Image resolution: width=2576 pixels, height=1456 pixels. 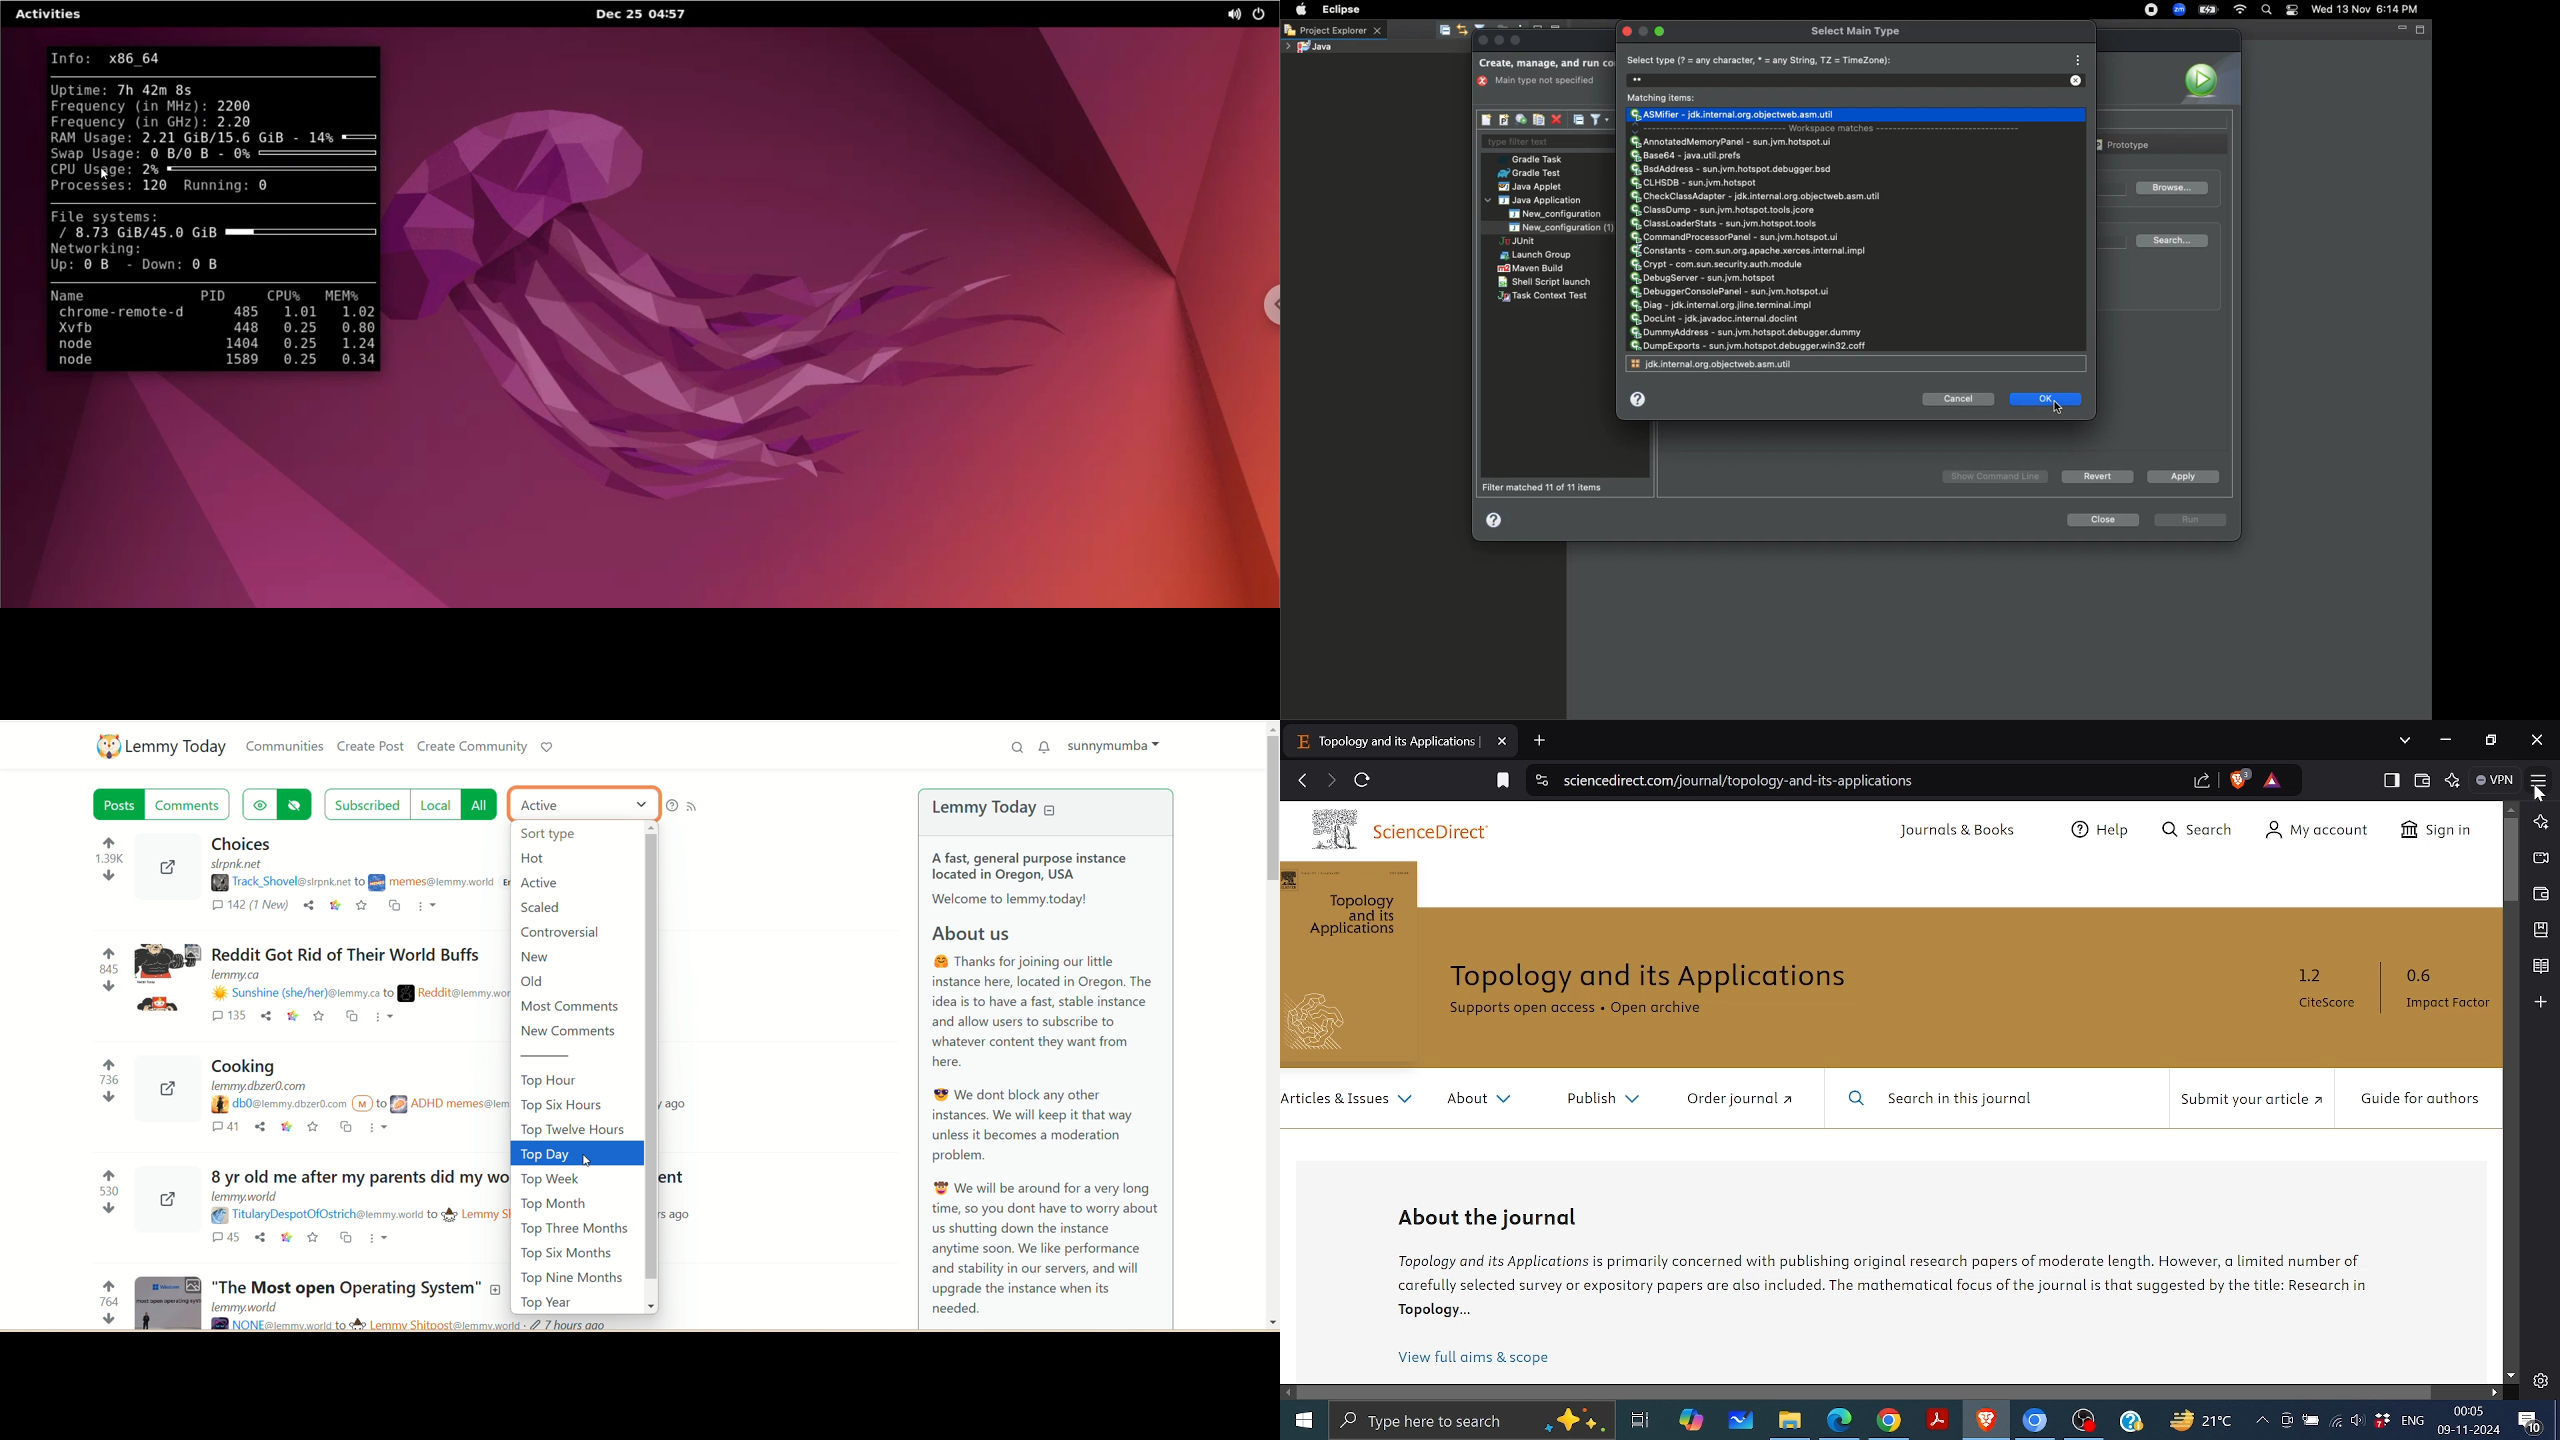 What do you see at coordinates (575, 1032) in the screenshot?
I see `new comment` at bounding box center [575, 1032].